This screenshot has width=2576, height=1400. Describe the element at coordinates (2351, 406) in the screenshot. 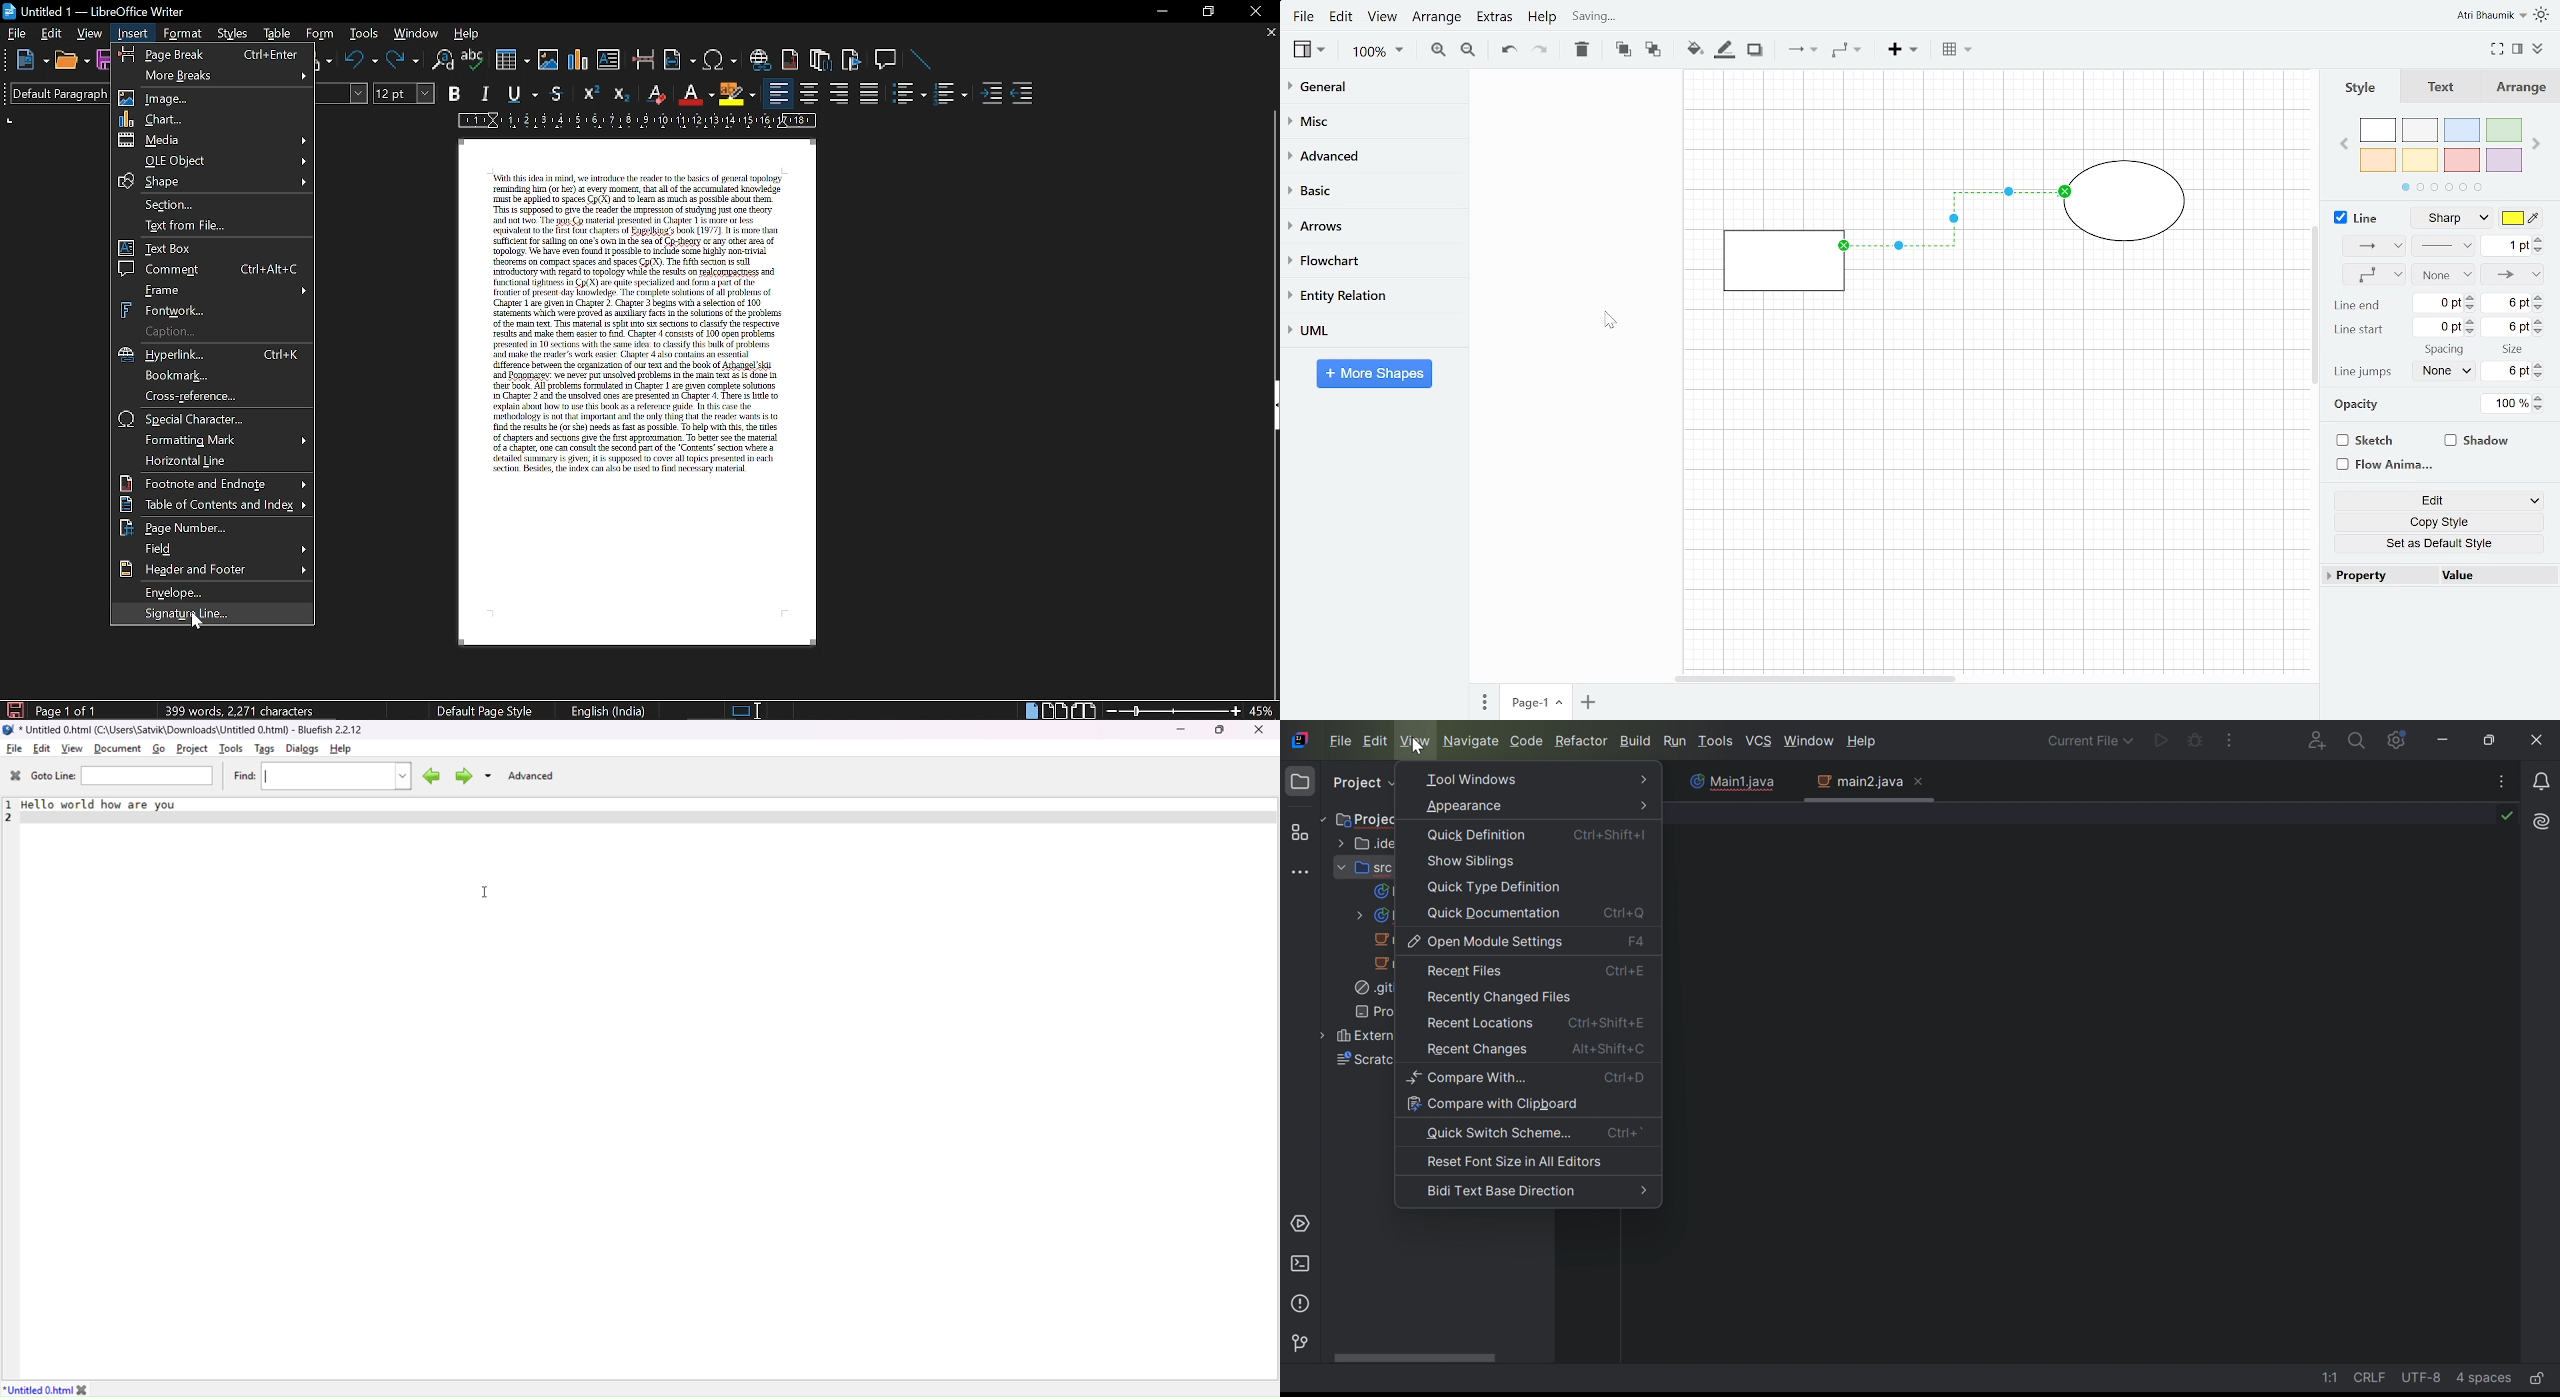

I see `opacity` at that location.